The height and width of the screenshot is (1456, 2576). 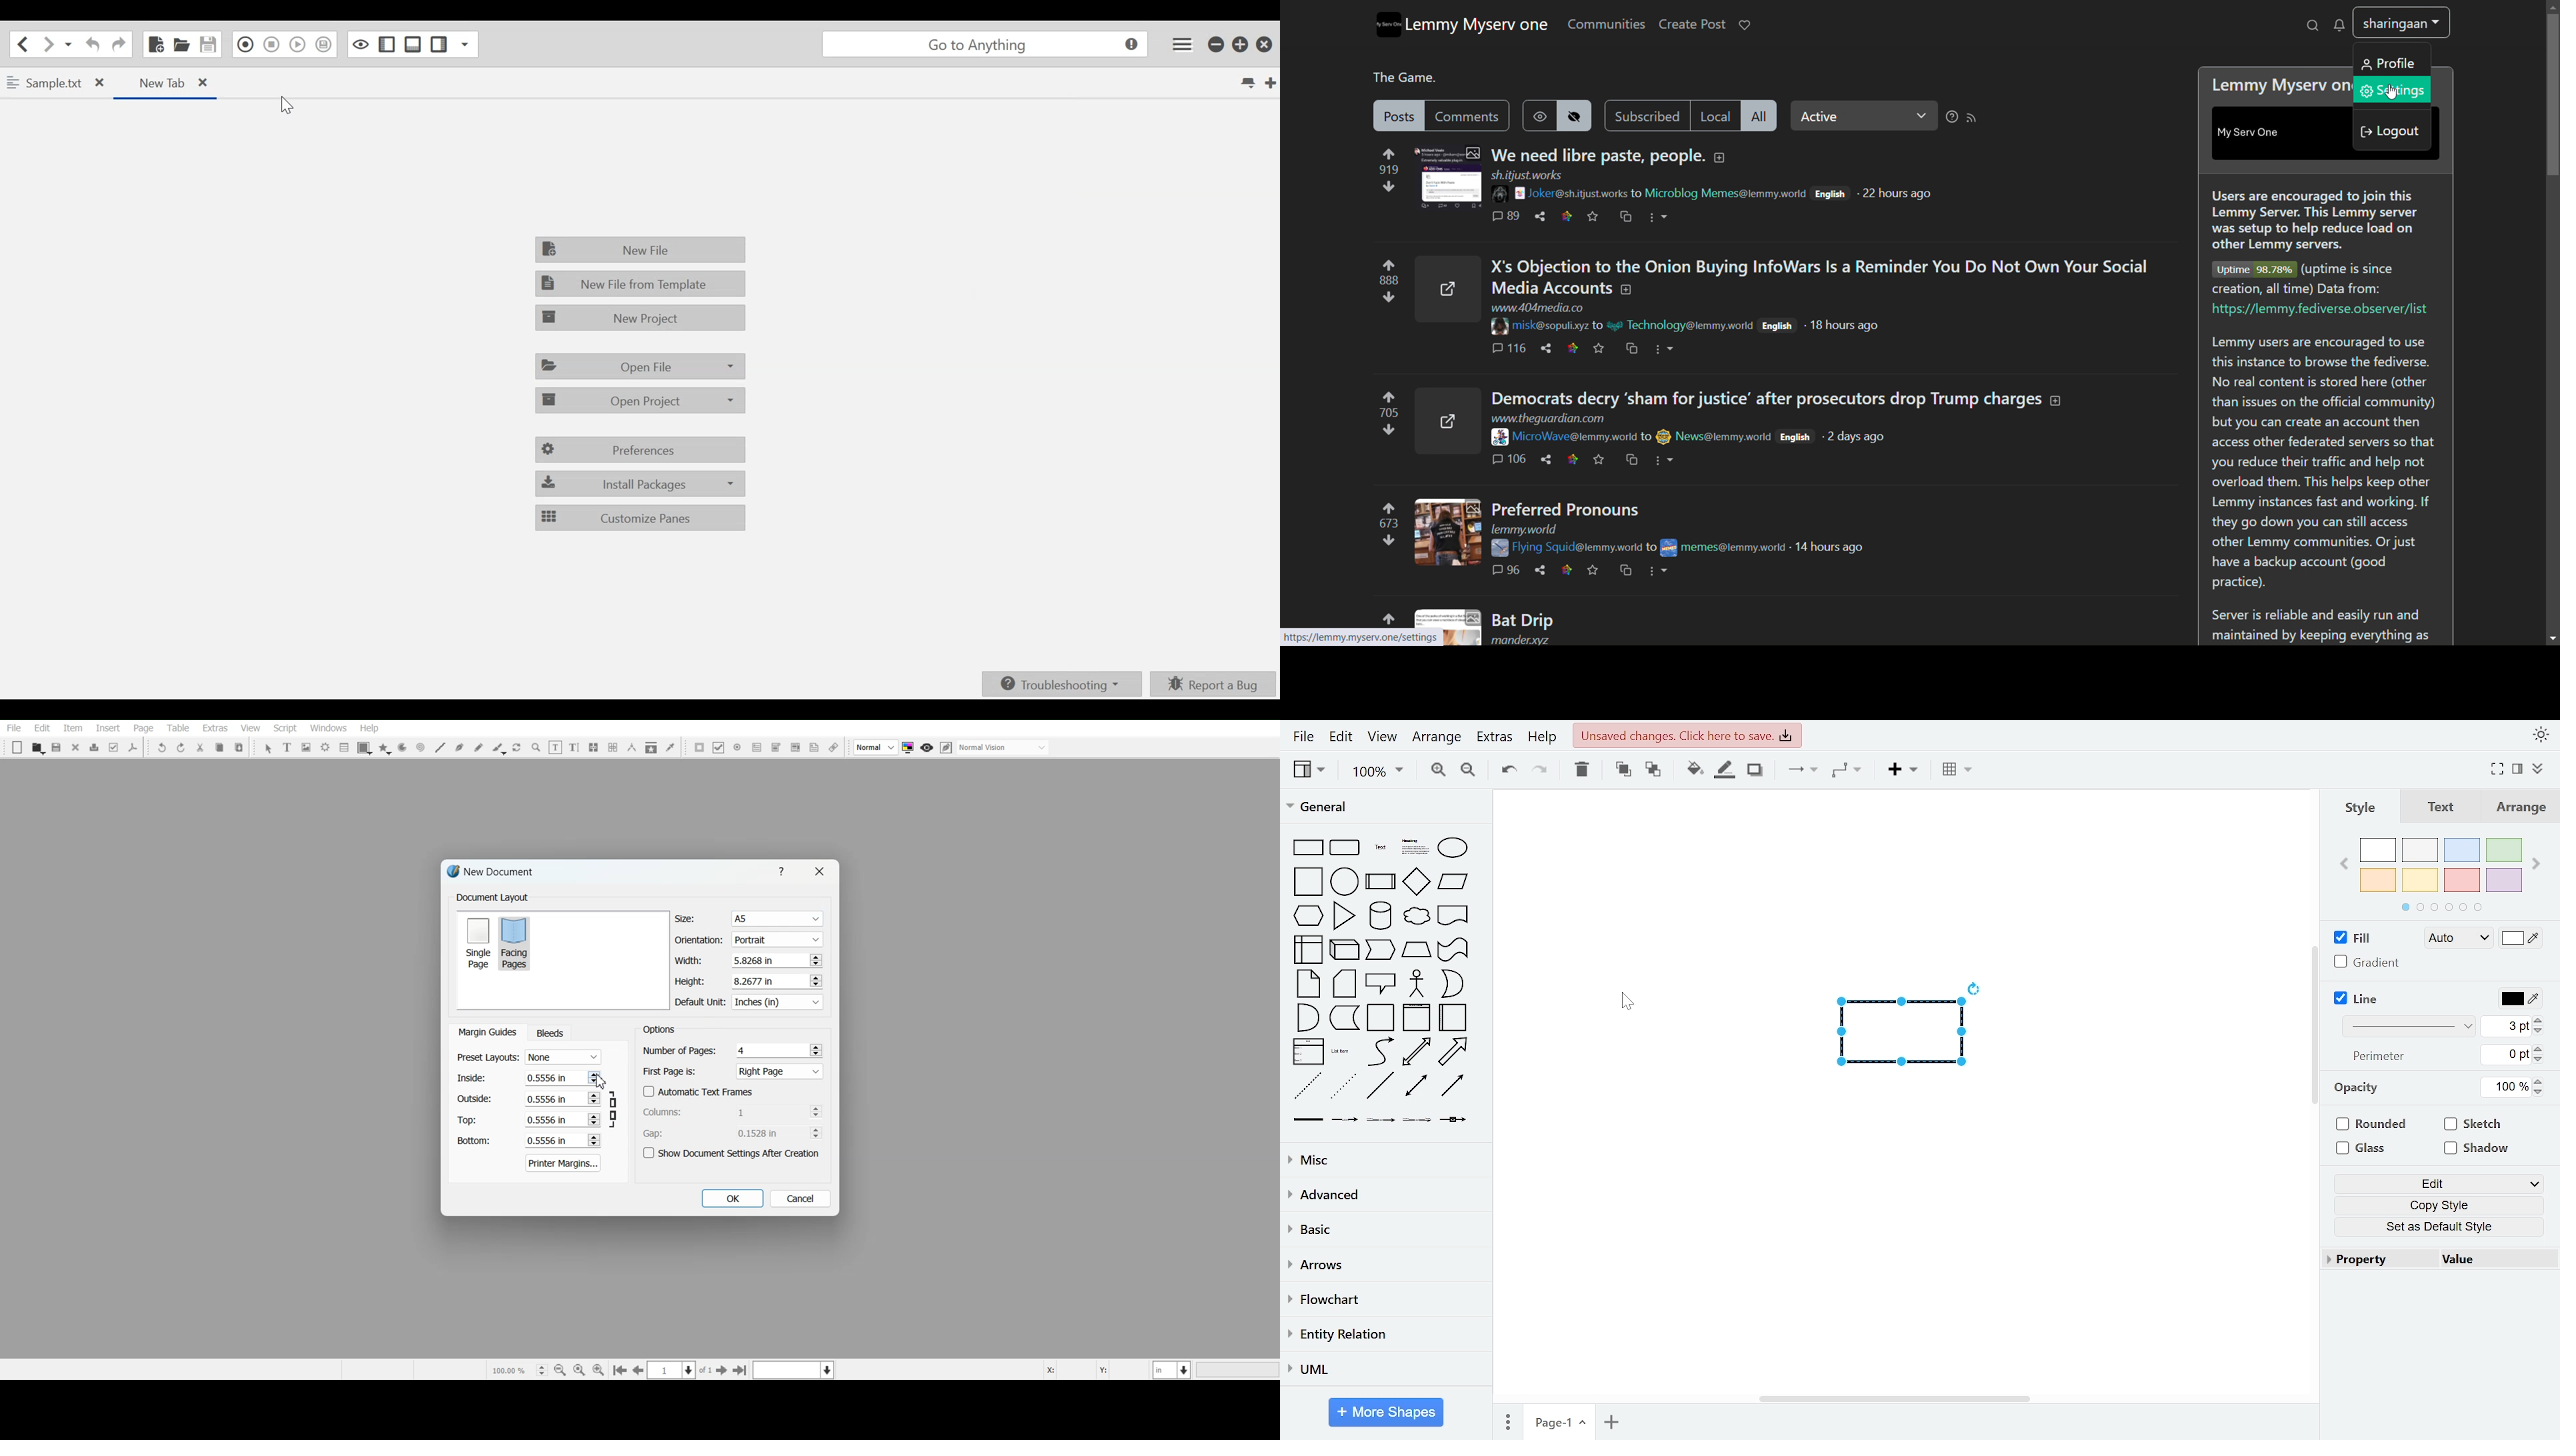 What do you see at coordinates (2358, 999) in the screenshot?
I see `line` at bounding box center [2358, 999].